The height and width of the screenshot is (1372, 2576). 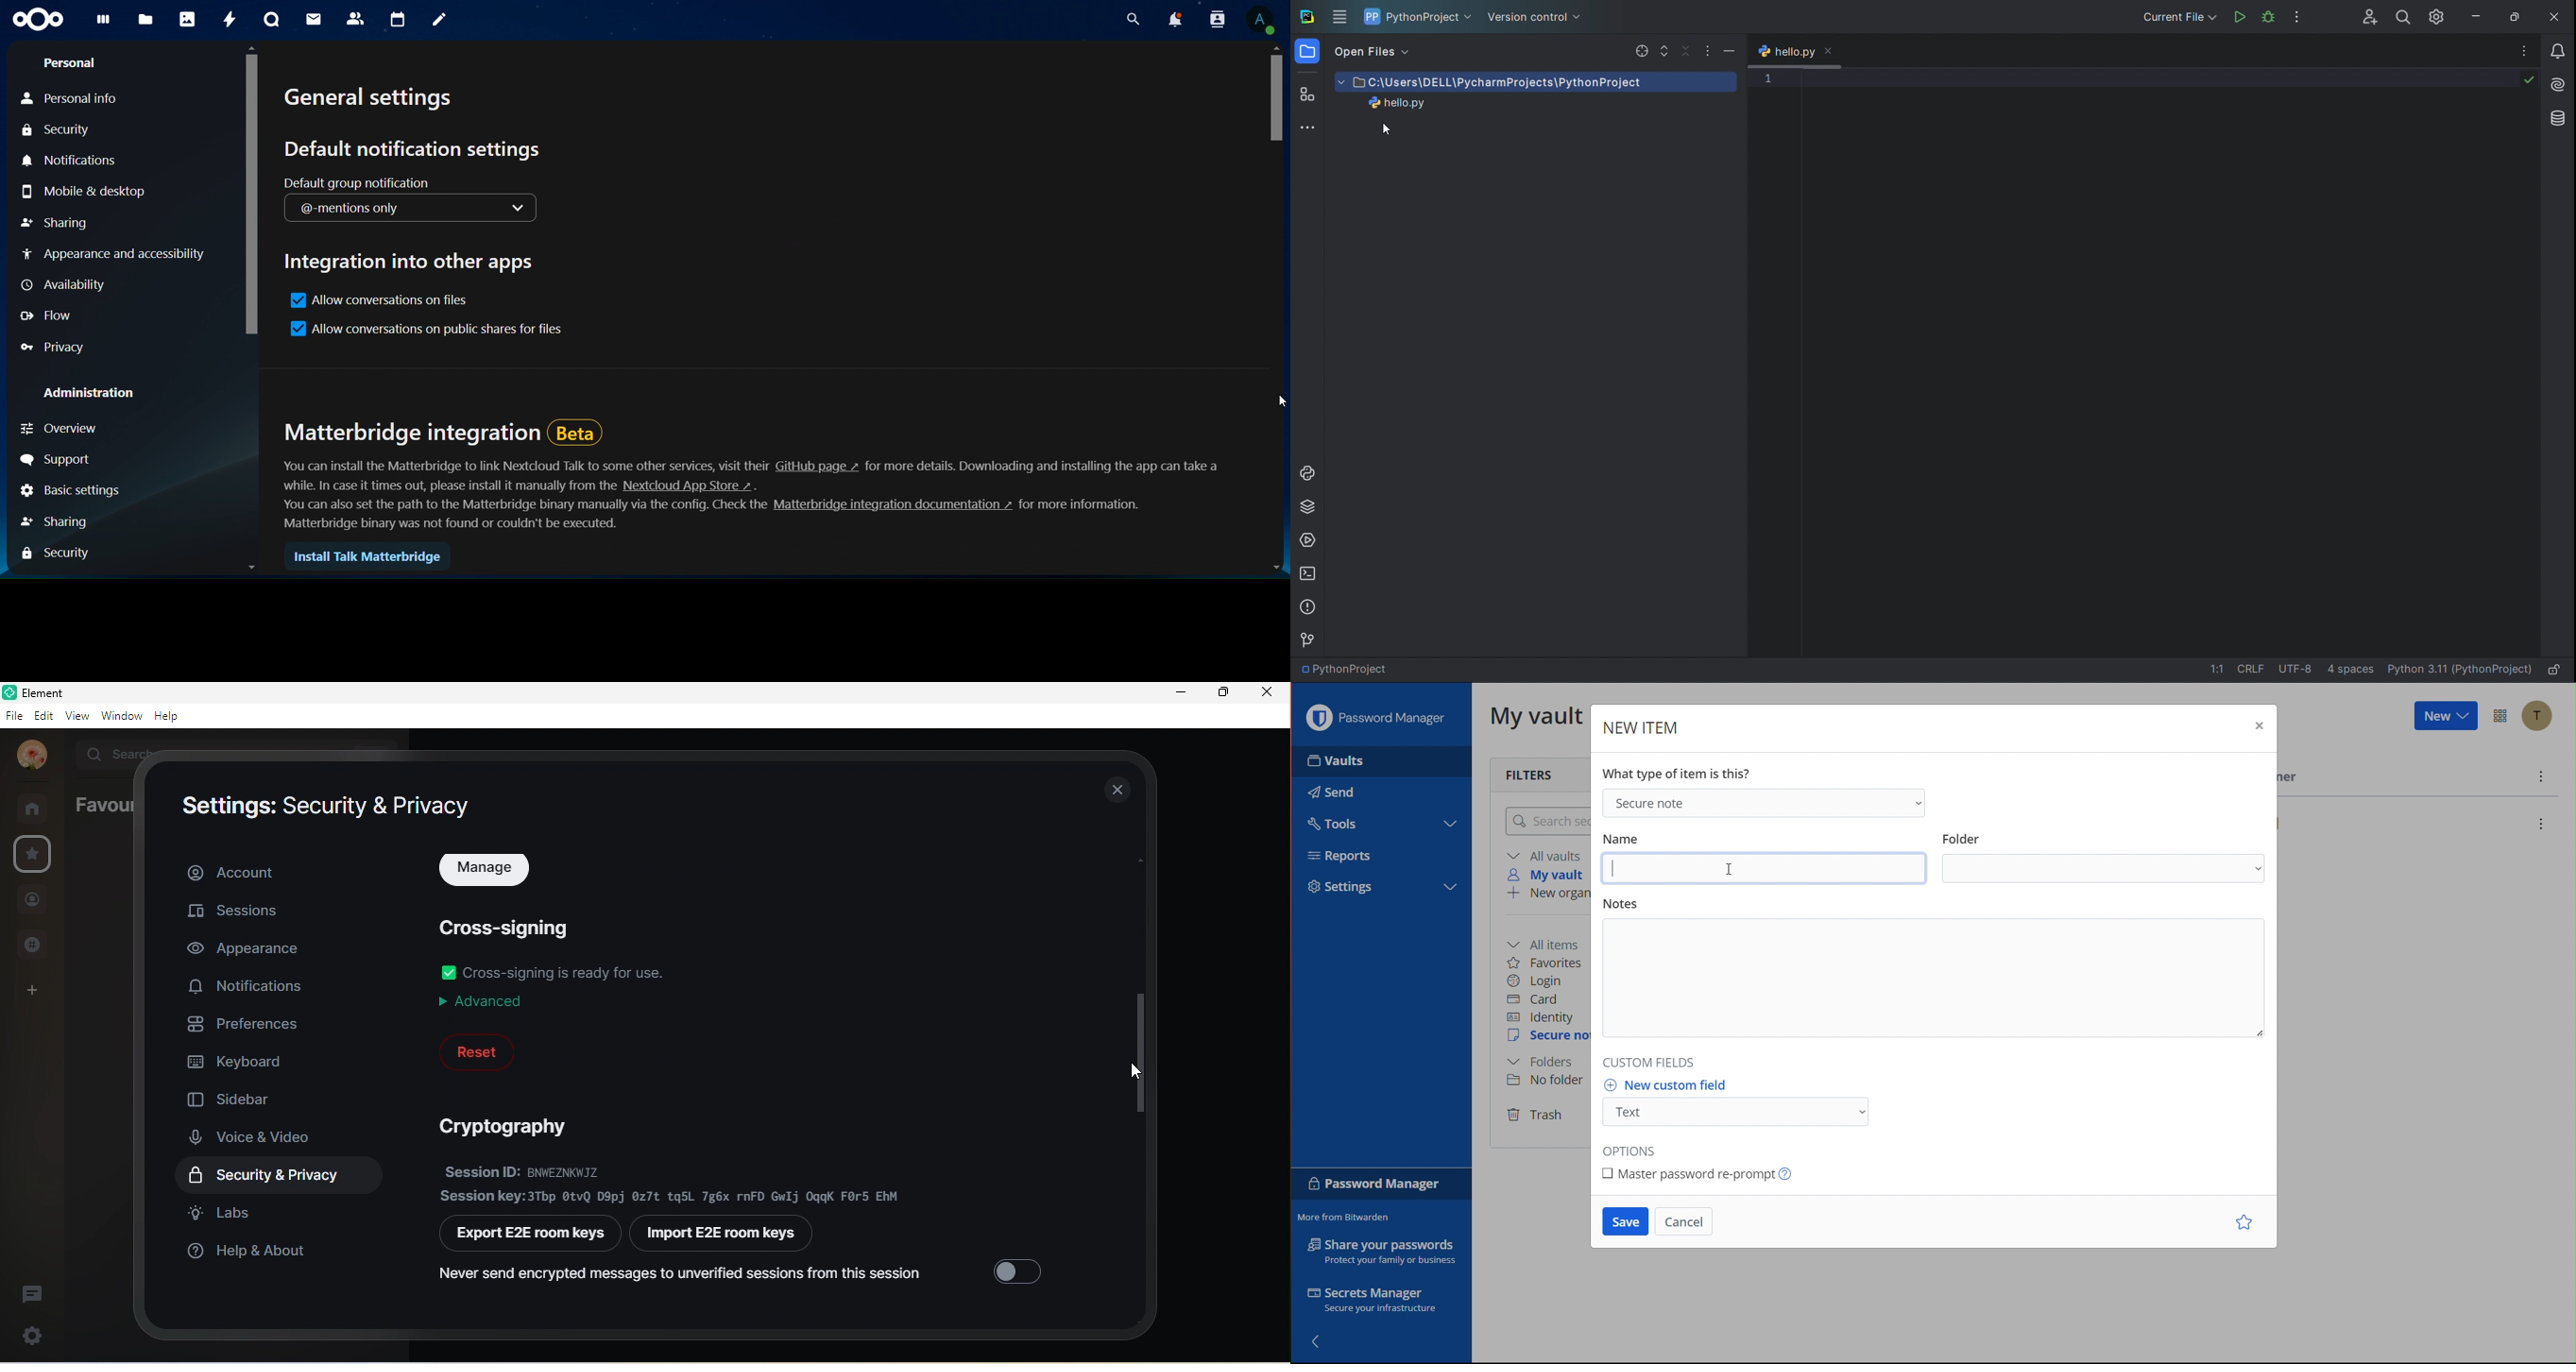 I want to click on Options, so click(x=1635, y=1147).